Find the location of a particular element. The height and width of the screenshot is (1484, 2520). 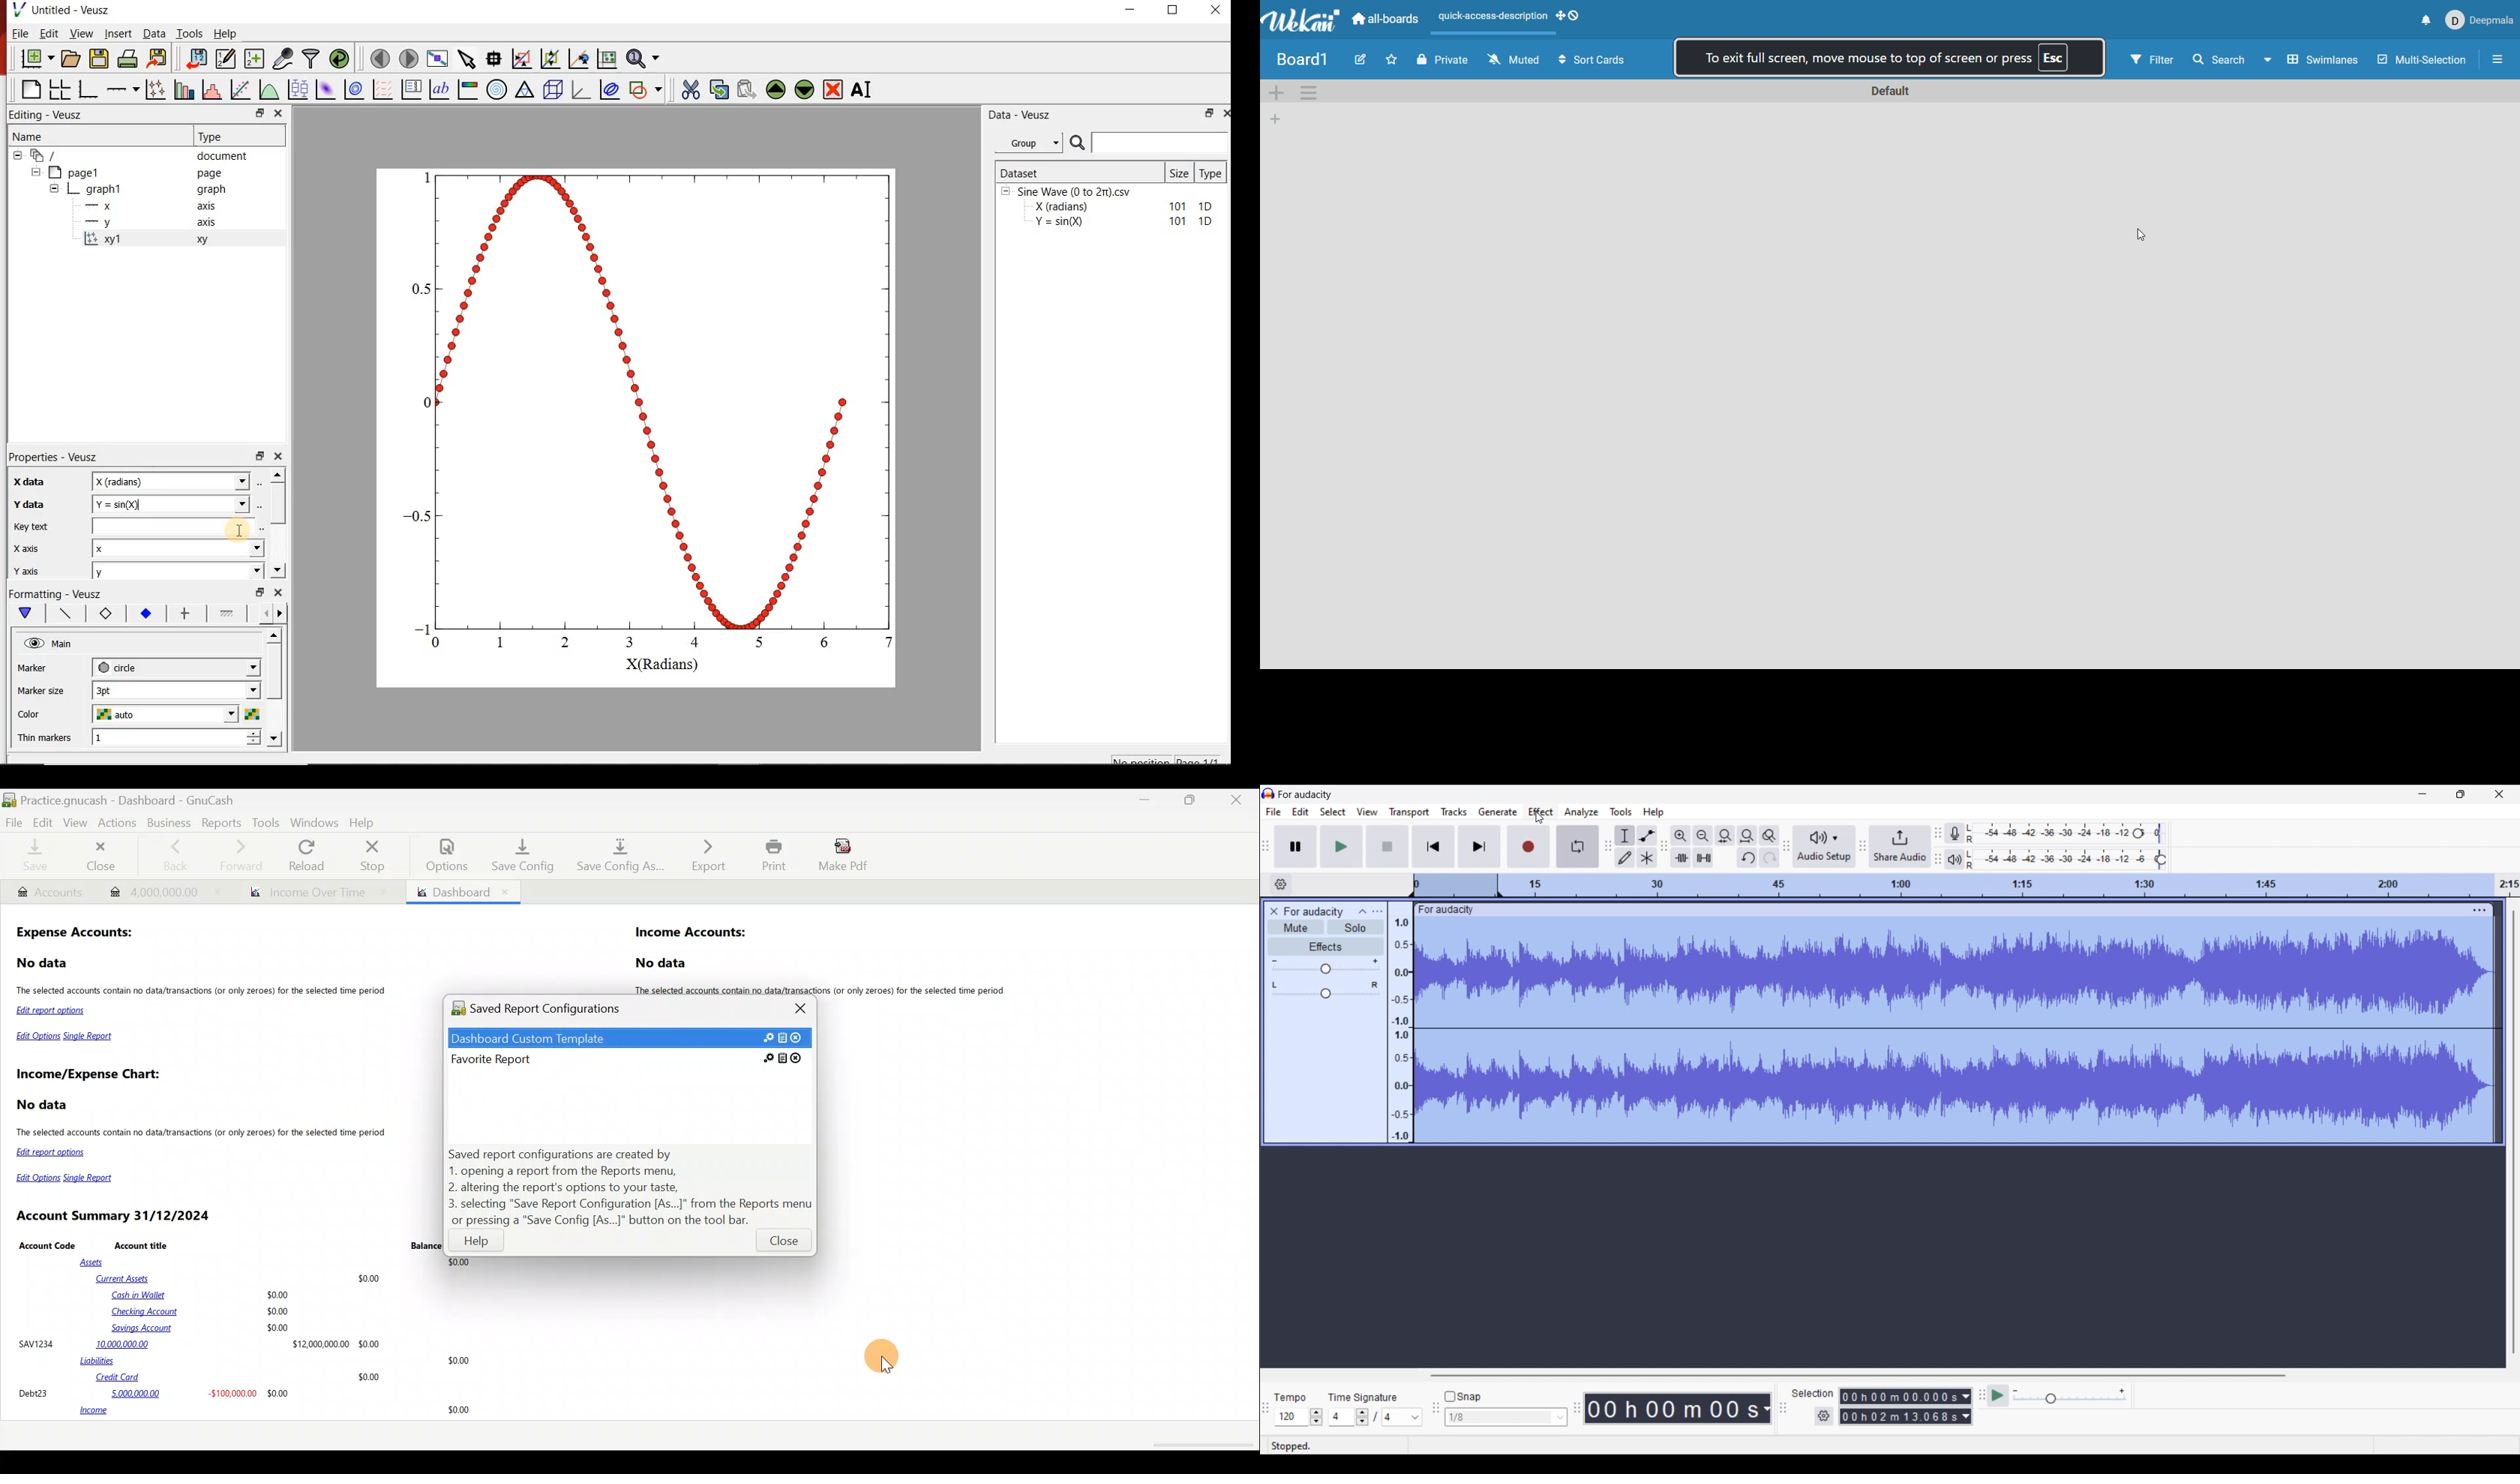

Min. gain is located at coordinates (1274, 961).